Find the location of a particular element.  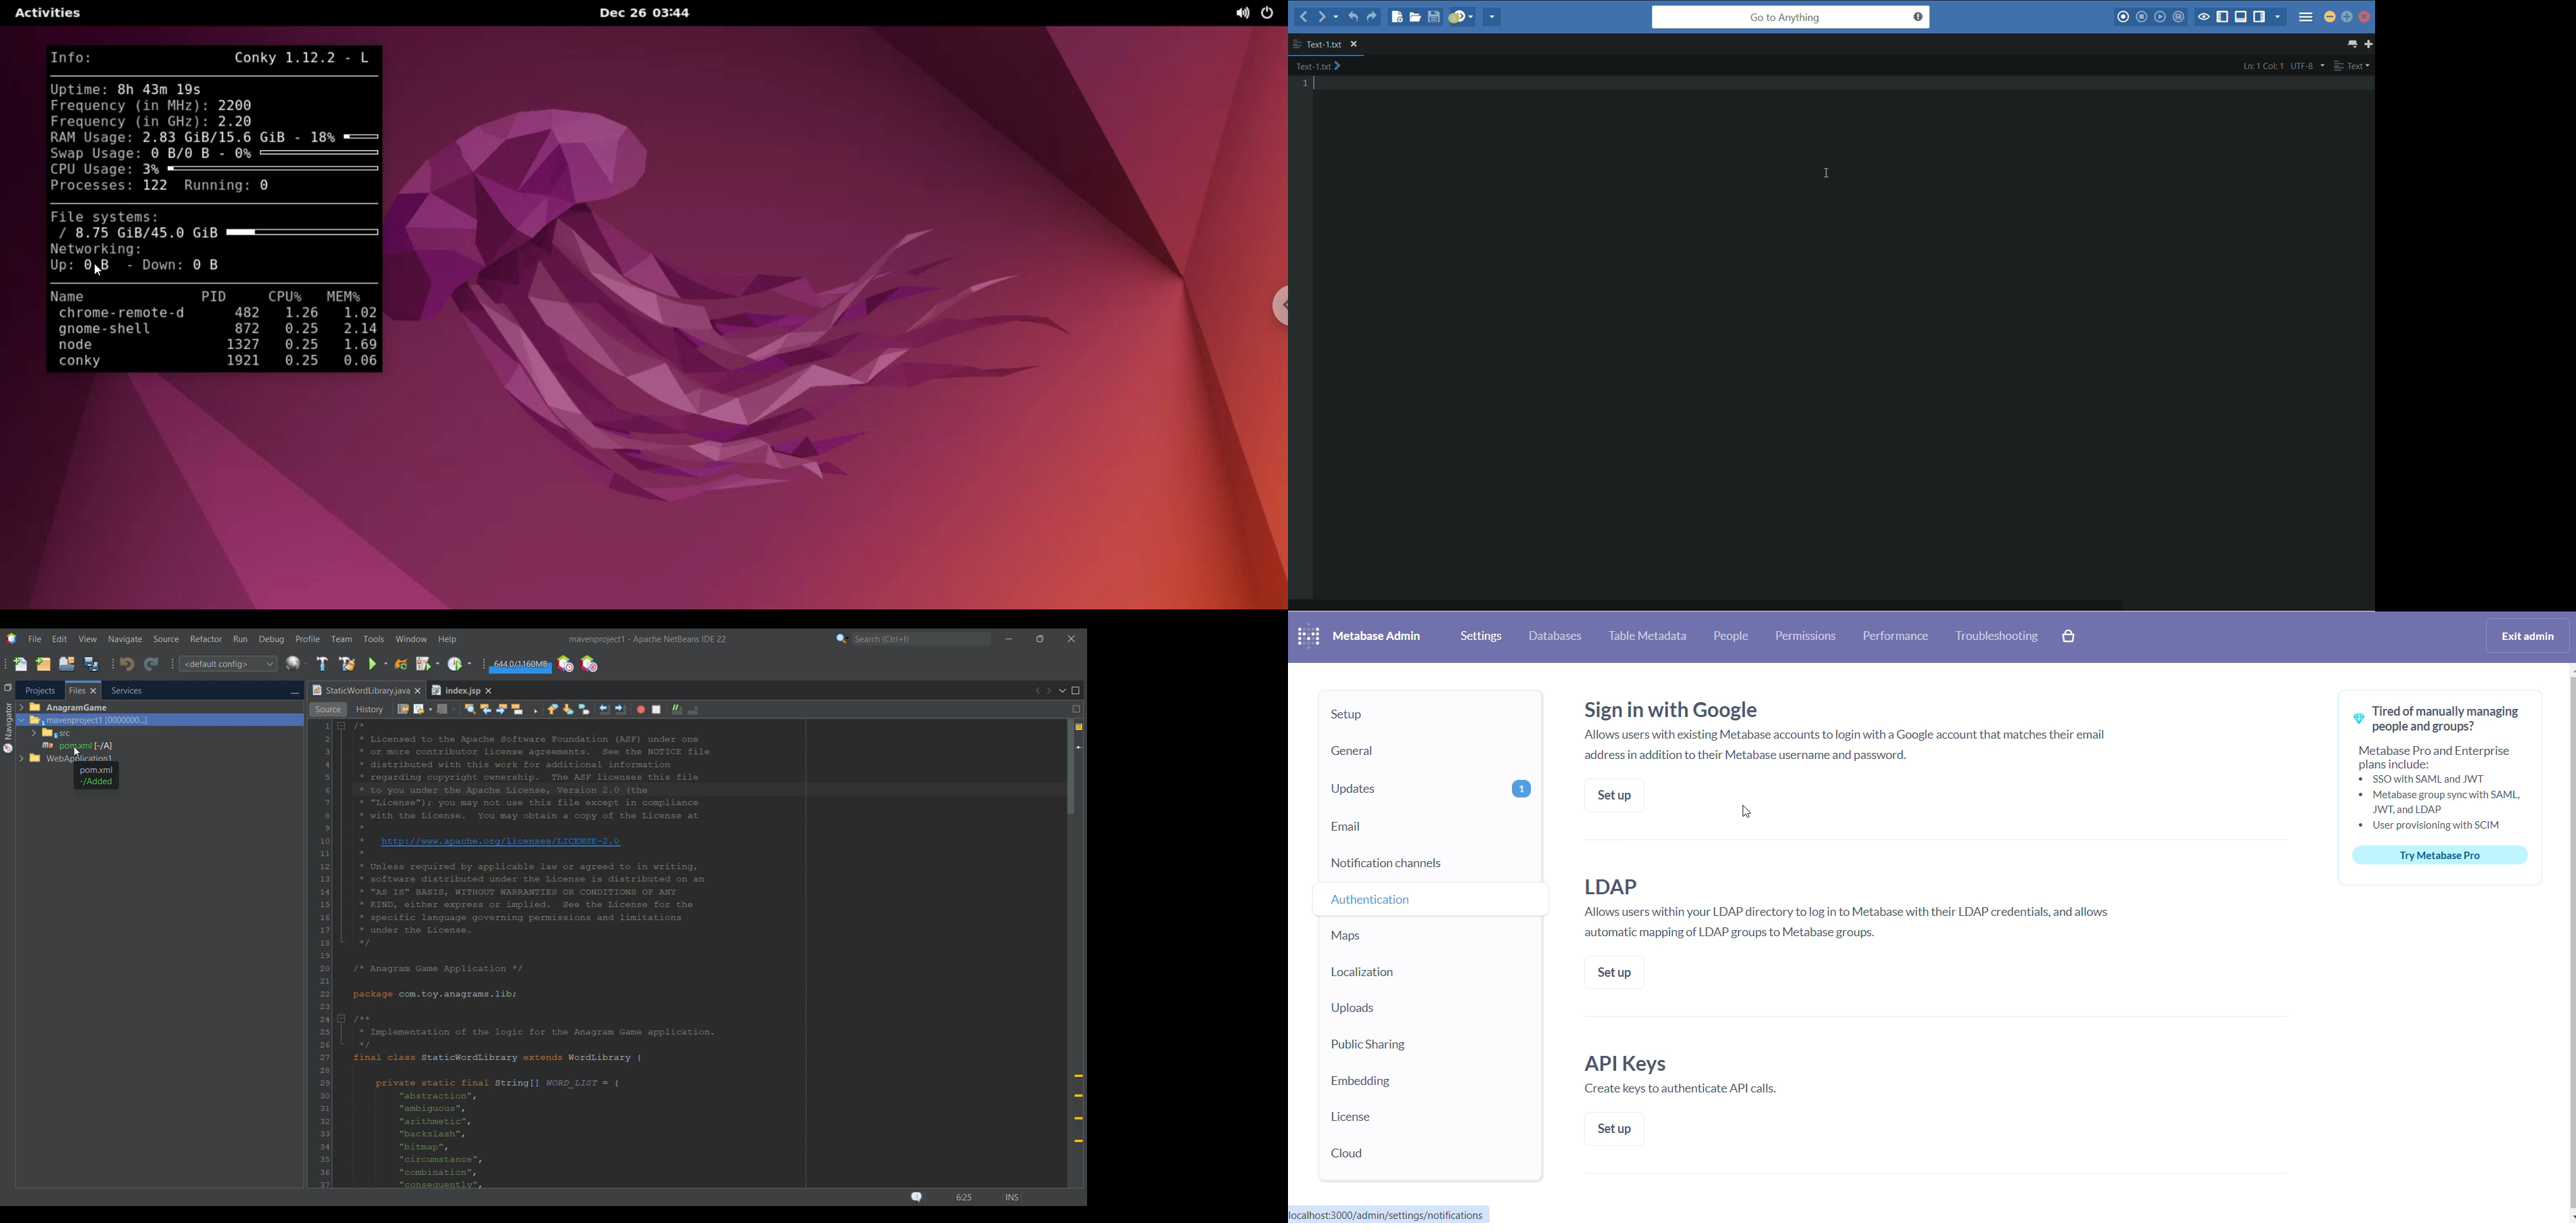

Show opened documents list is located at coordinates (1063, 691).